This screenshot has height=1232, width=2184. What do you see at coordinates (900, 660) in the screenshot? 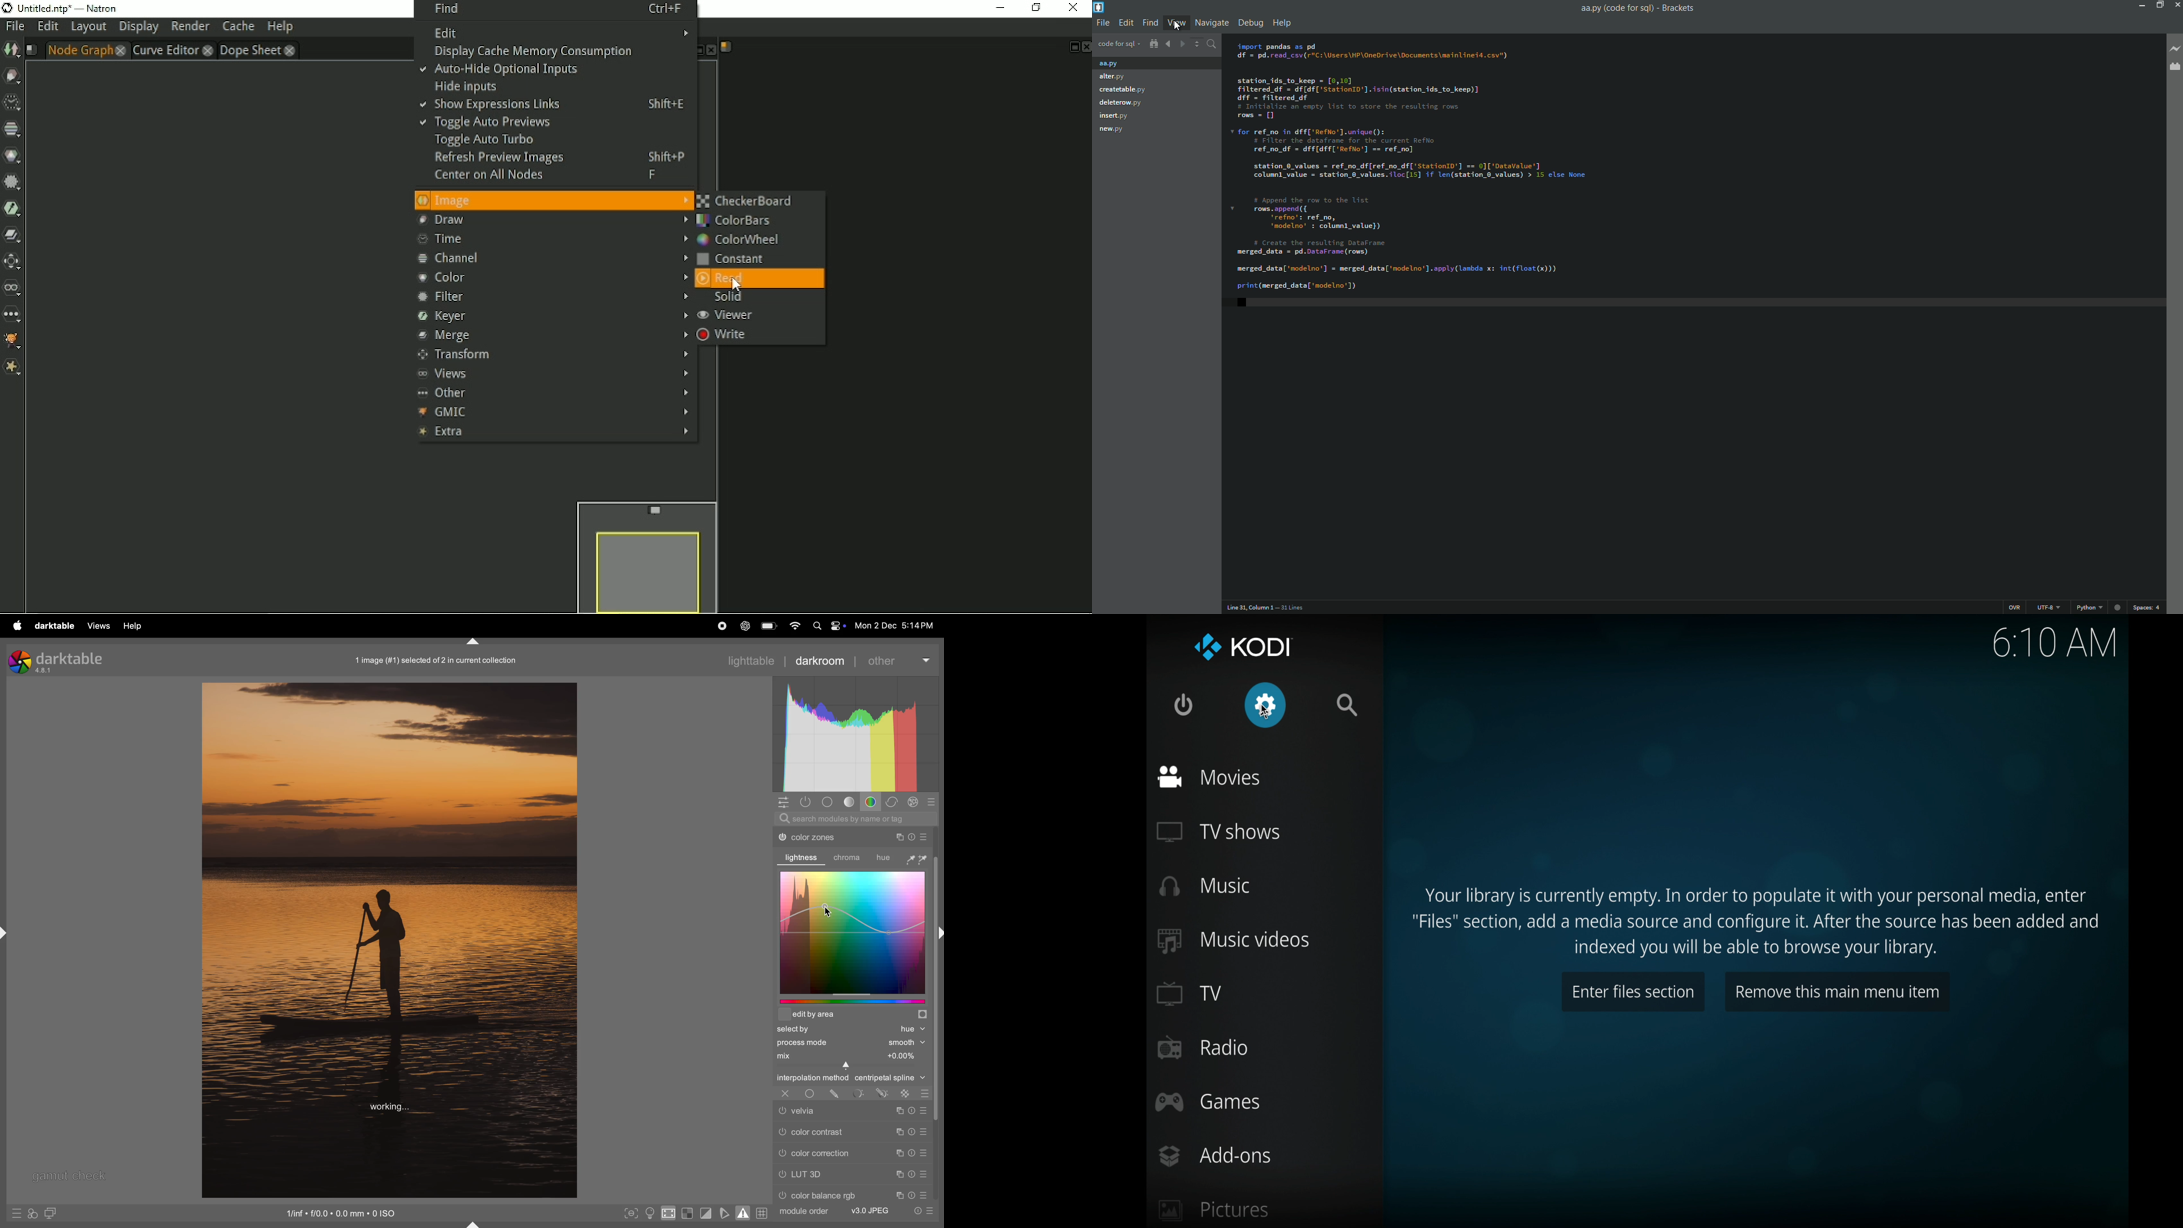
I see `other` at bounding box center [900, 660].